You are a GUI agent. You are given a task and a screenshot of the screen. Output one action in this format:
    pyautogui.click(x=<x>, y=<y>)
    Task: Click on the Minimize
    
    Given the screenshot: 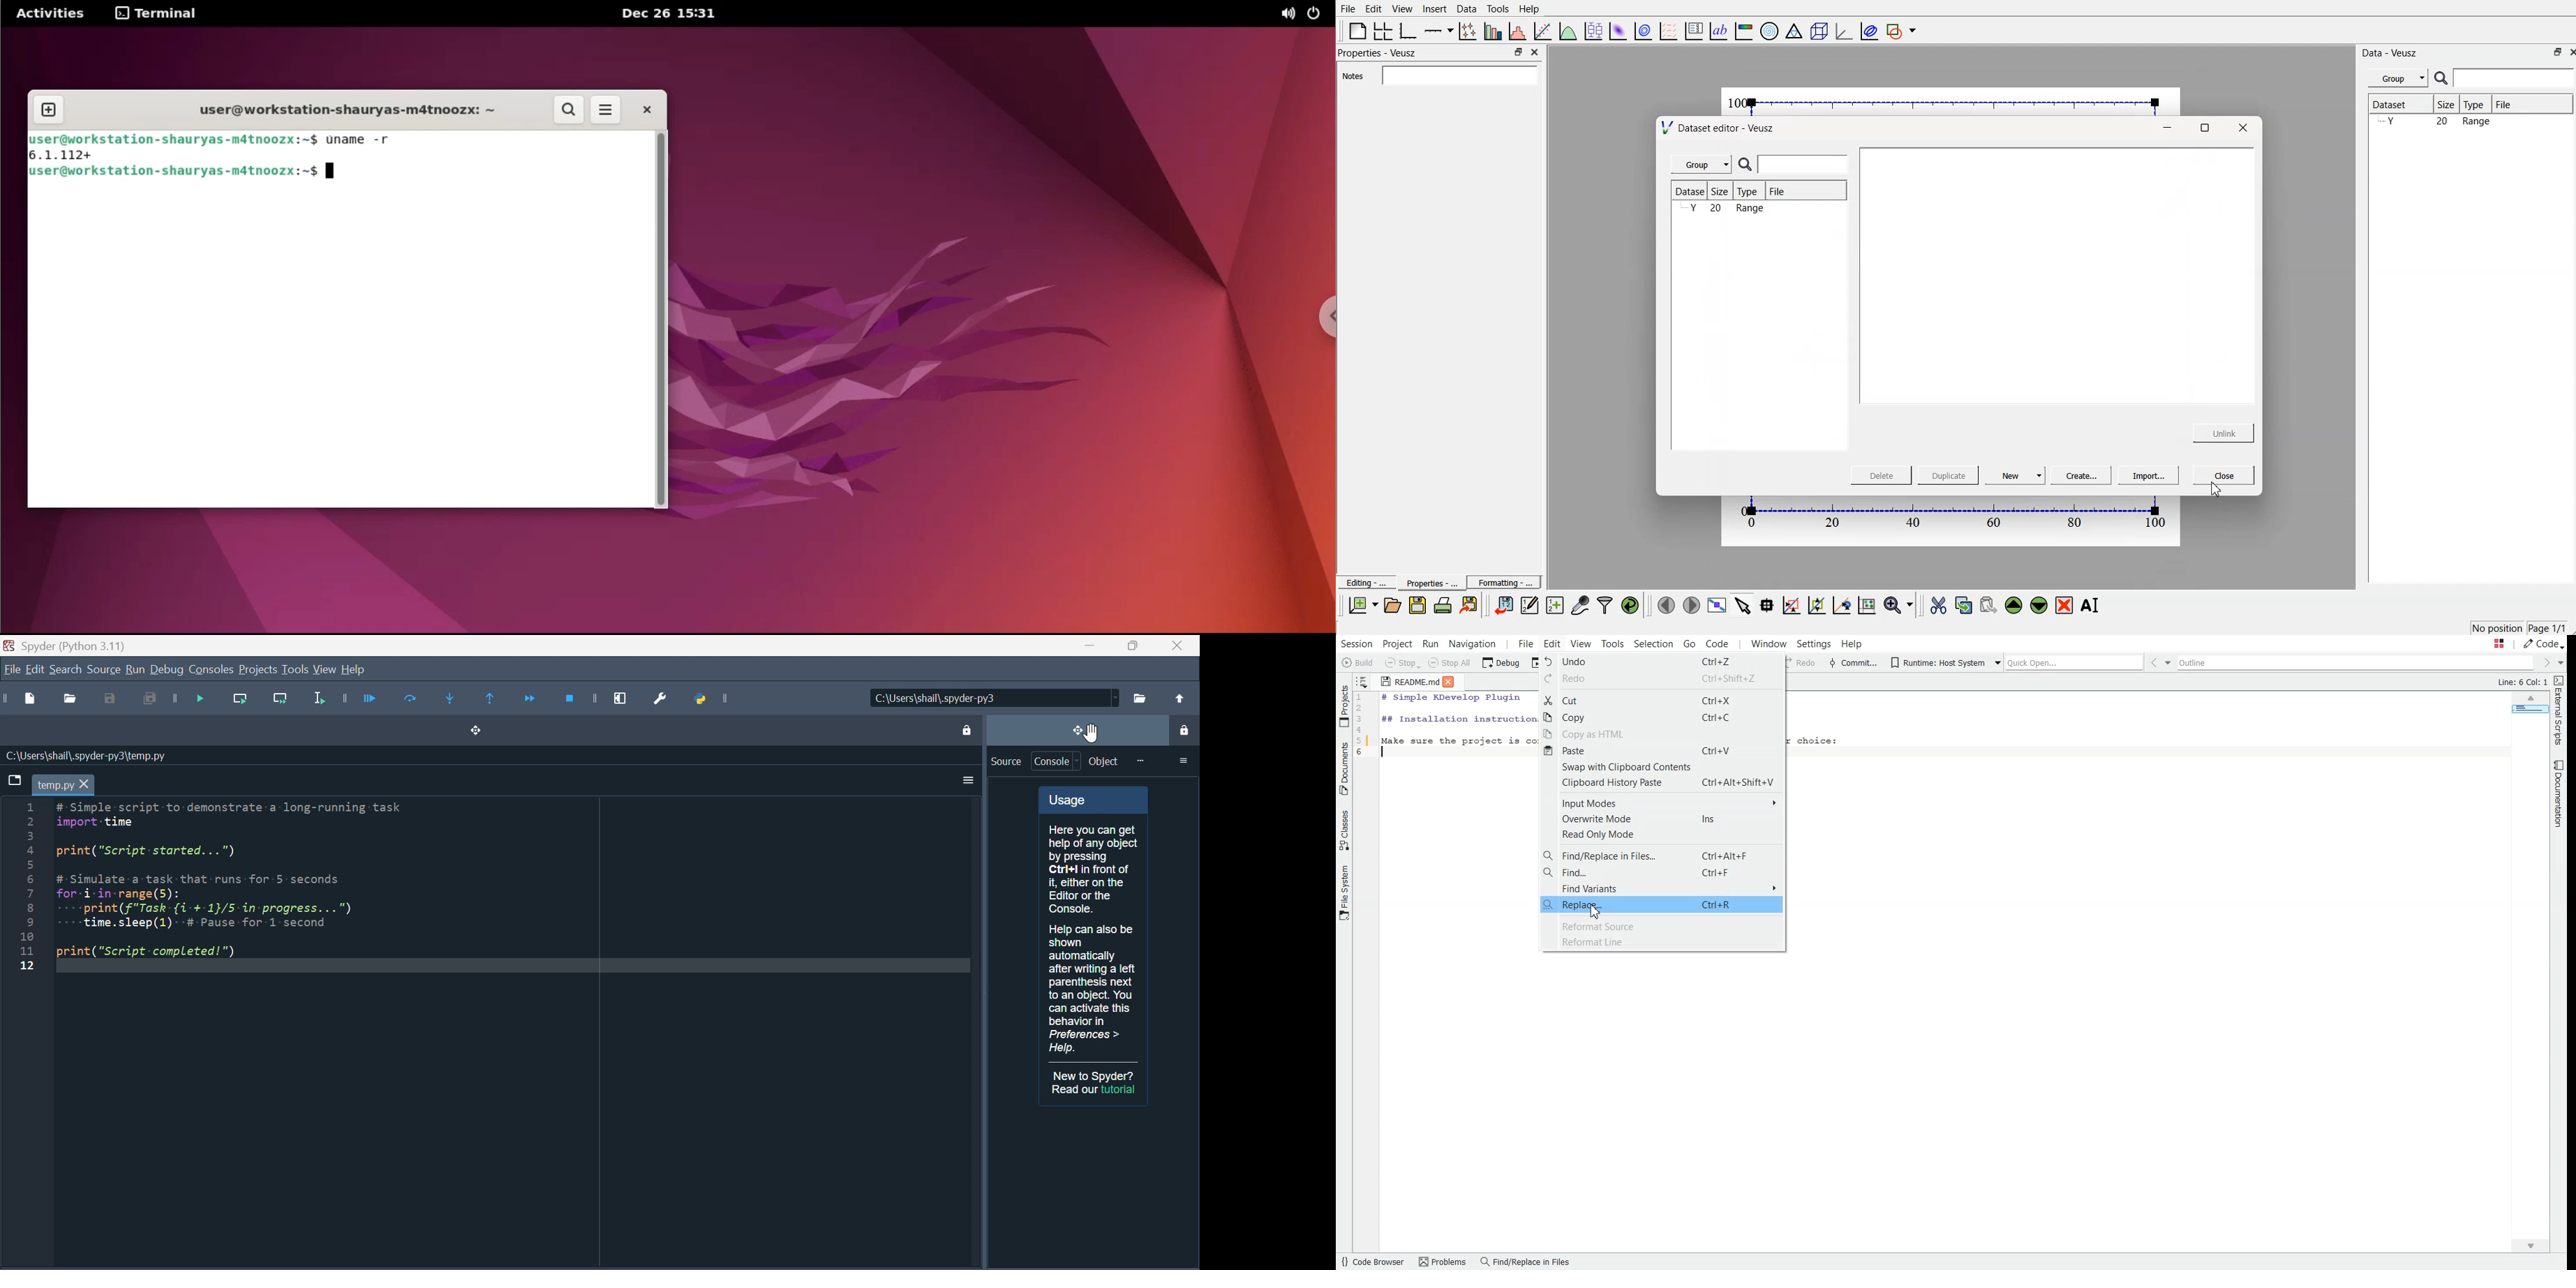 What is the action you would take?
    pyautogui.click(x=2163, y=128)
    